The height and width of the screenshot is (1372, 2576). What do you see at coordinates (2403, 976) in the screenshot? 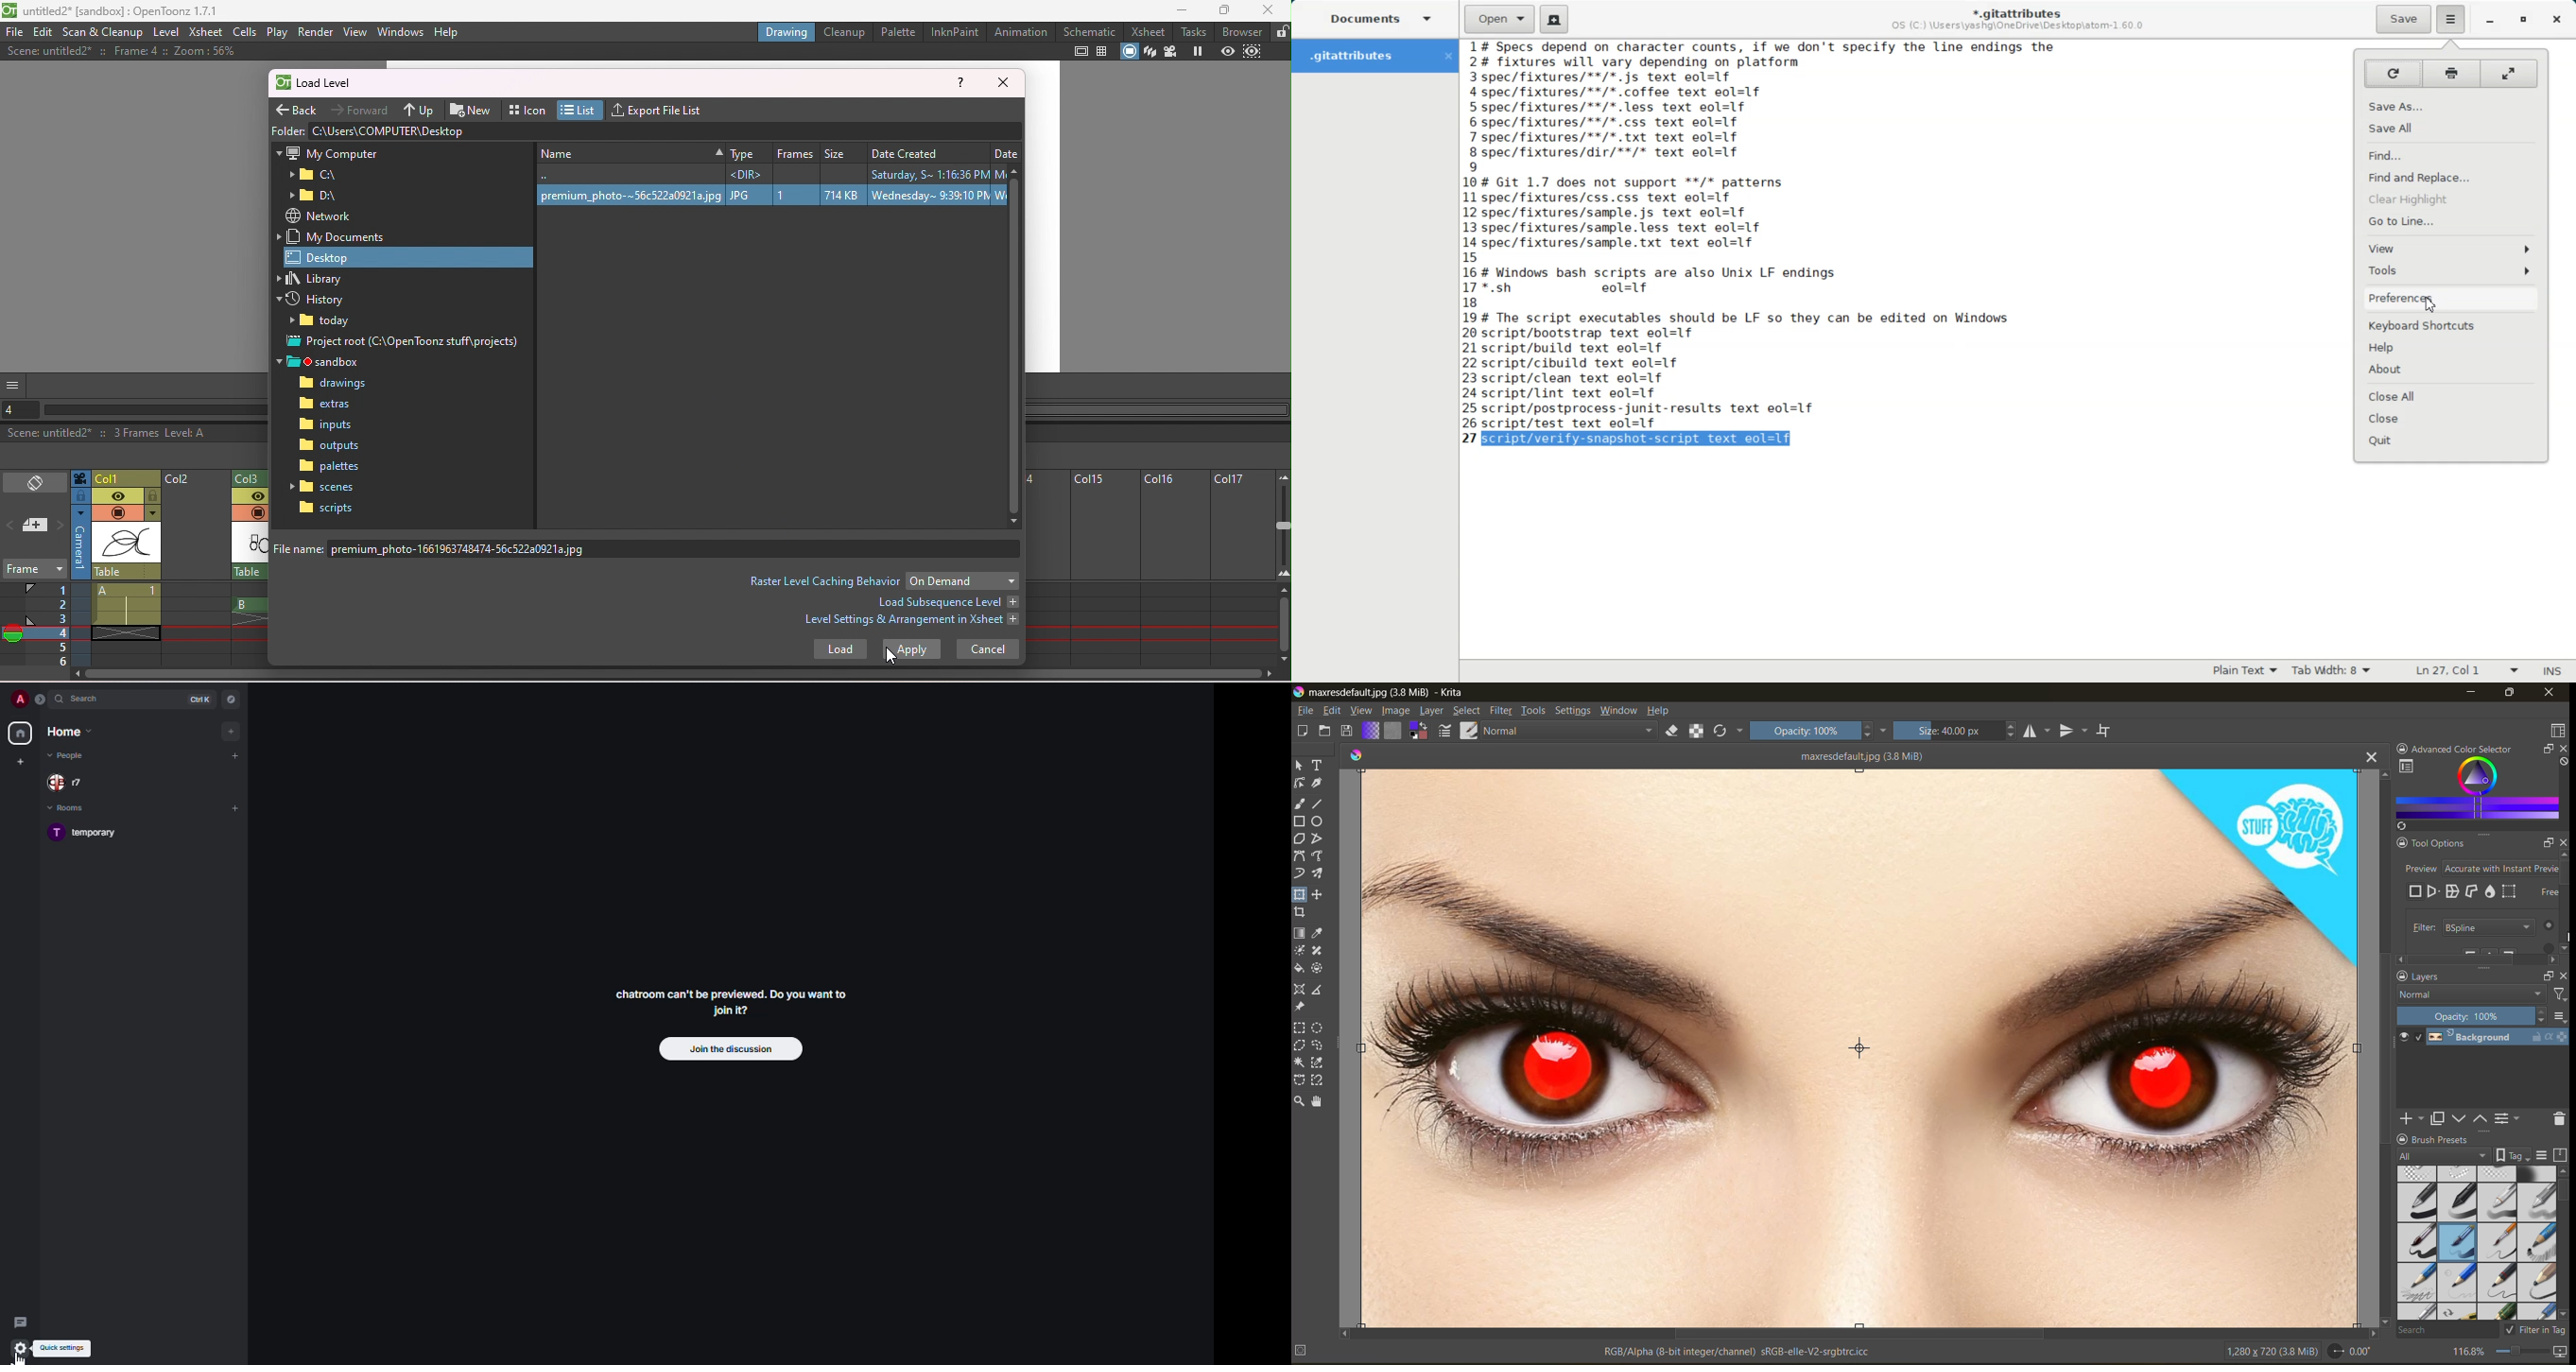
I see `lock docker` at bounding box center [2403, 976].